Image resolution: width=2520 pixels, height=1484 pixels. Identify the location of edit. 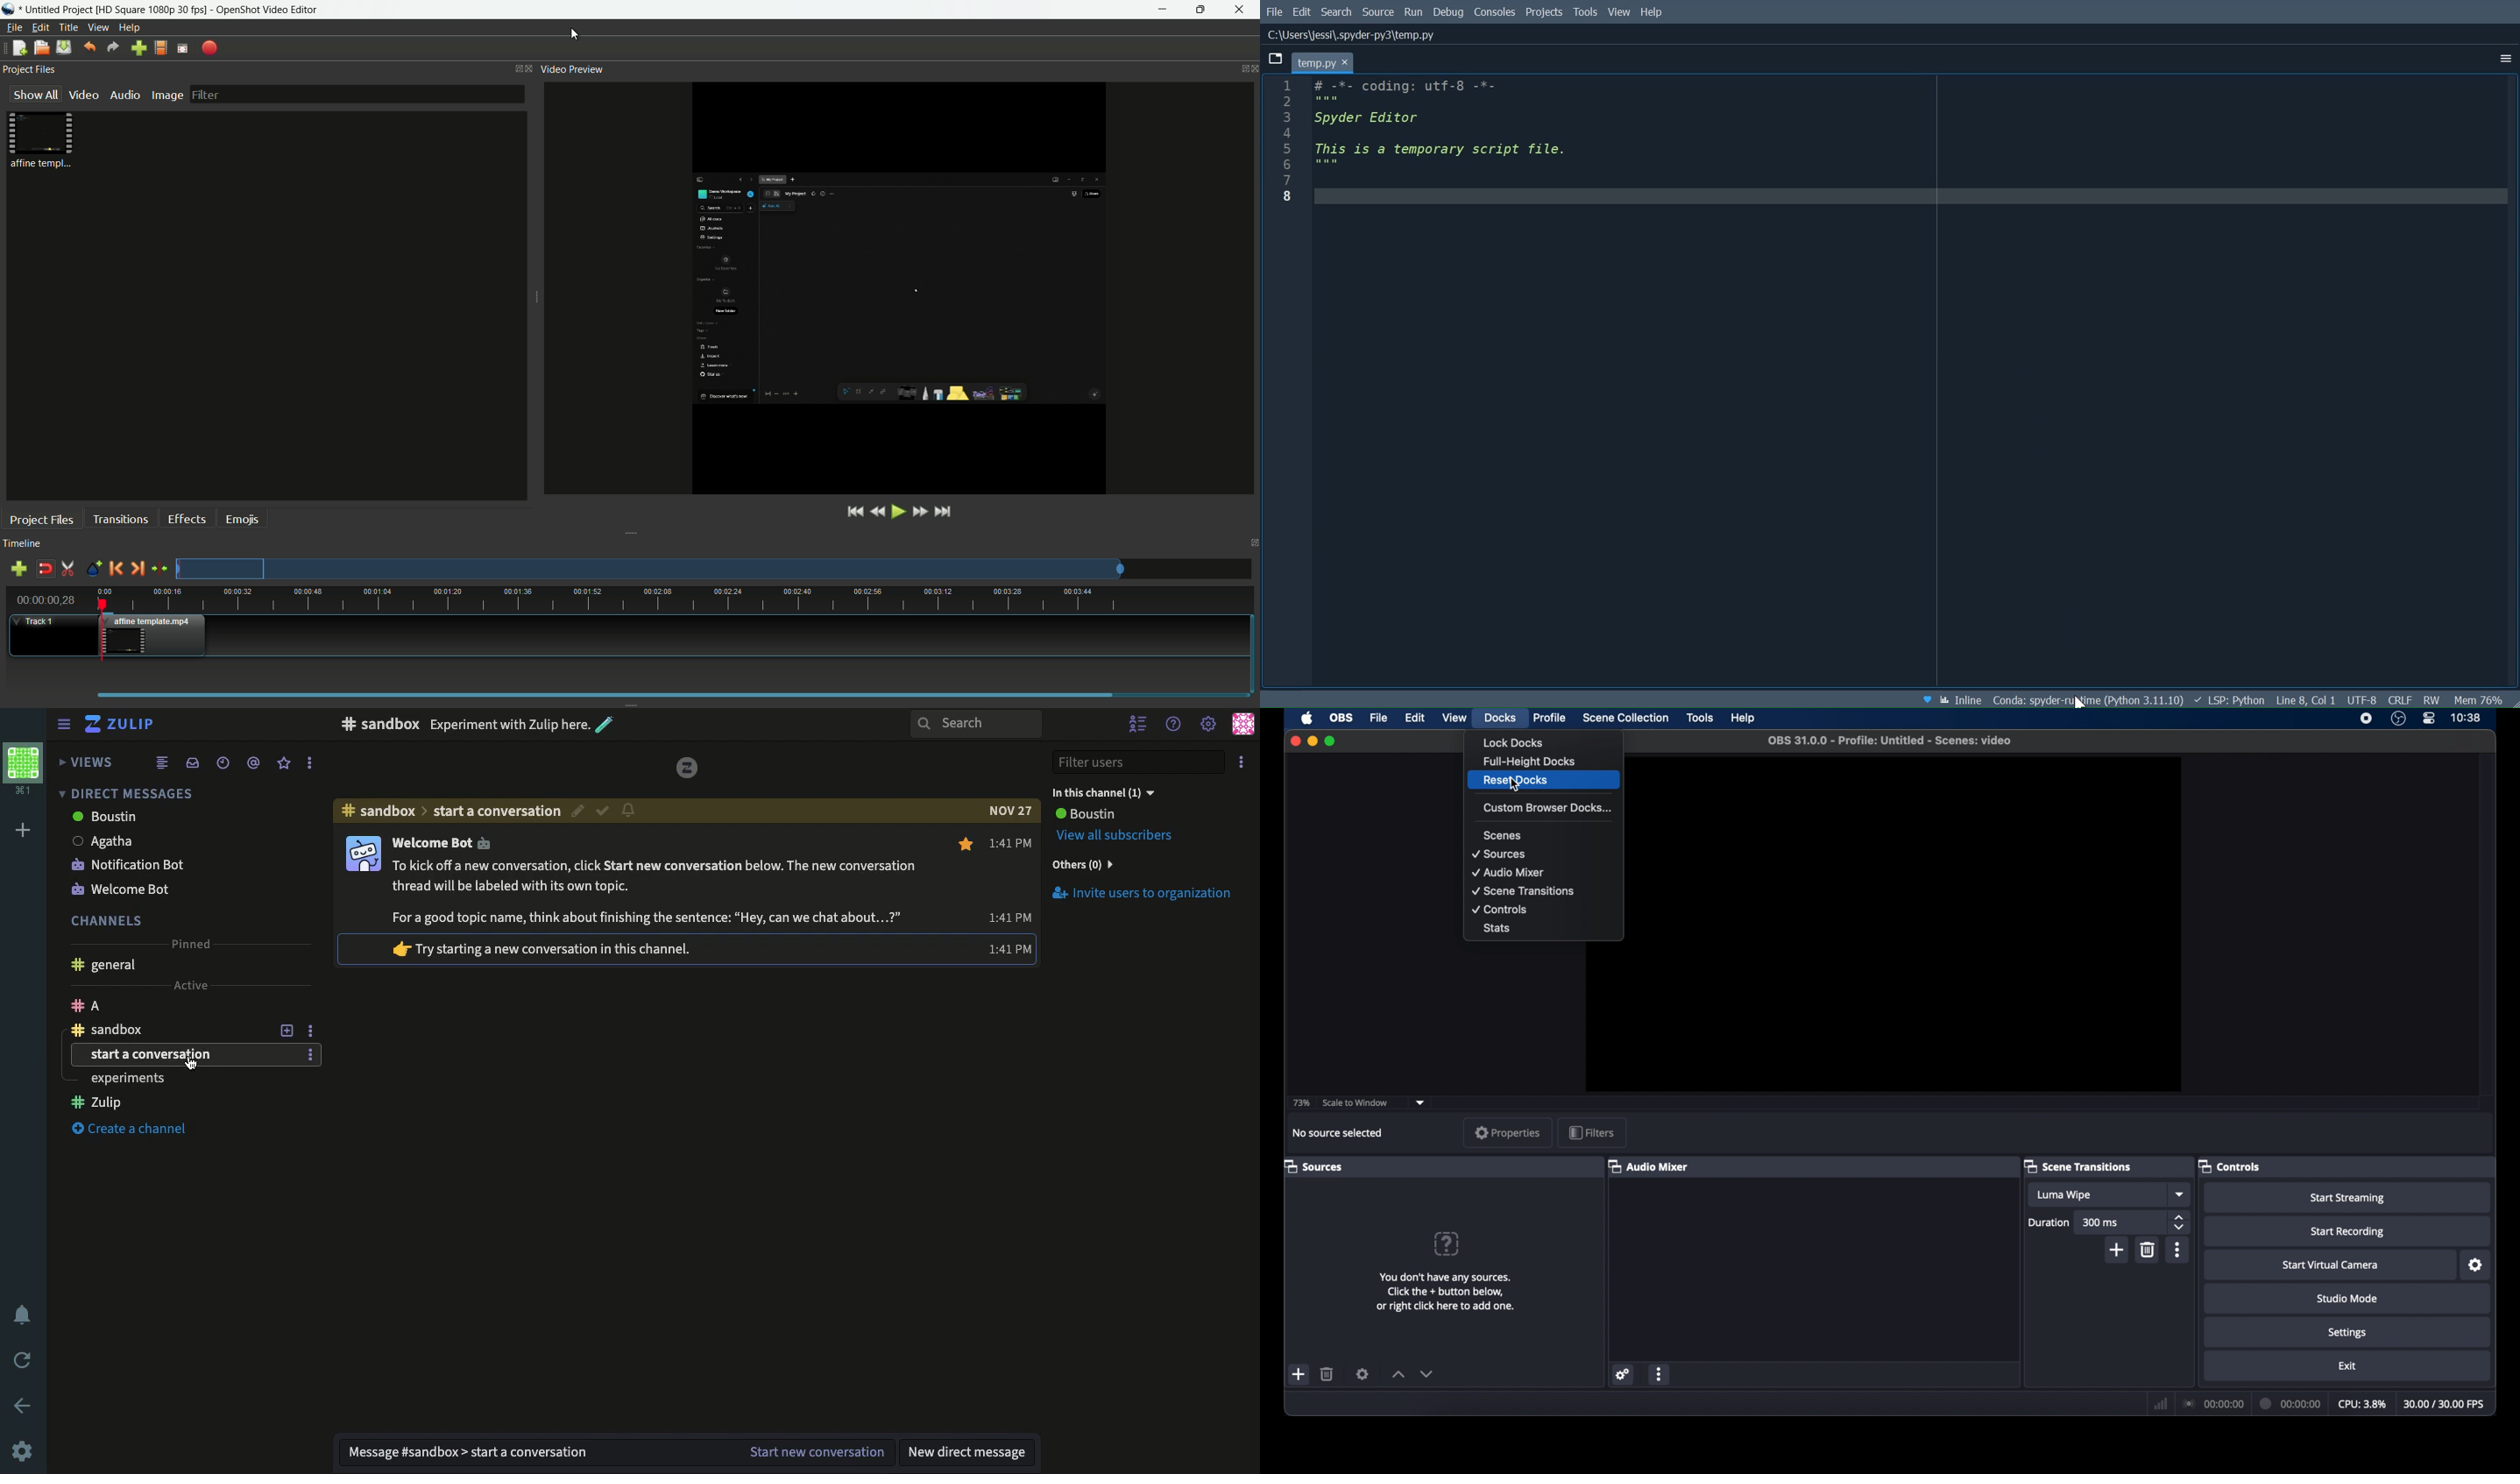
(1414, 718).